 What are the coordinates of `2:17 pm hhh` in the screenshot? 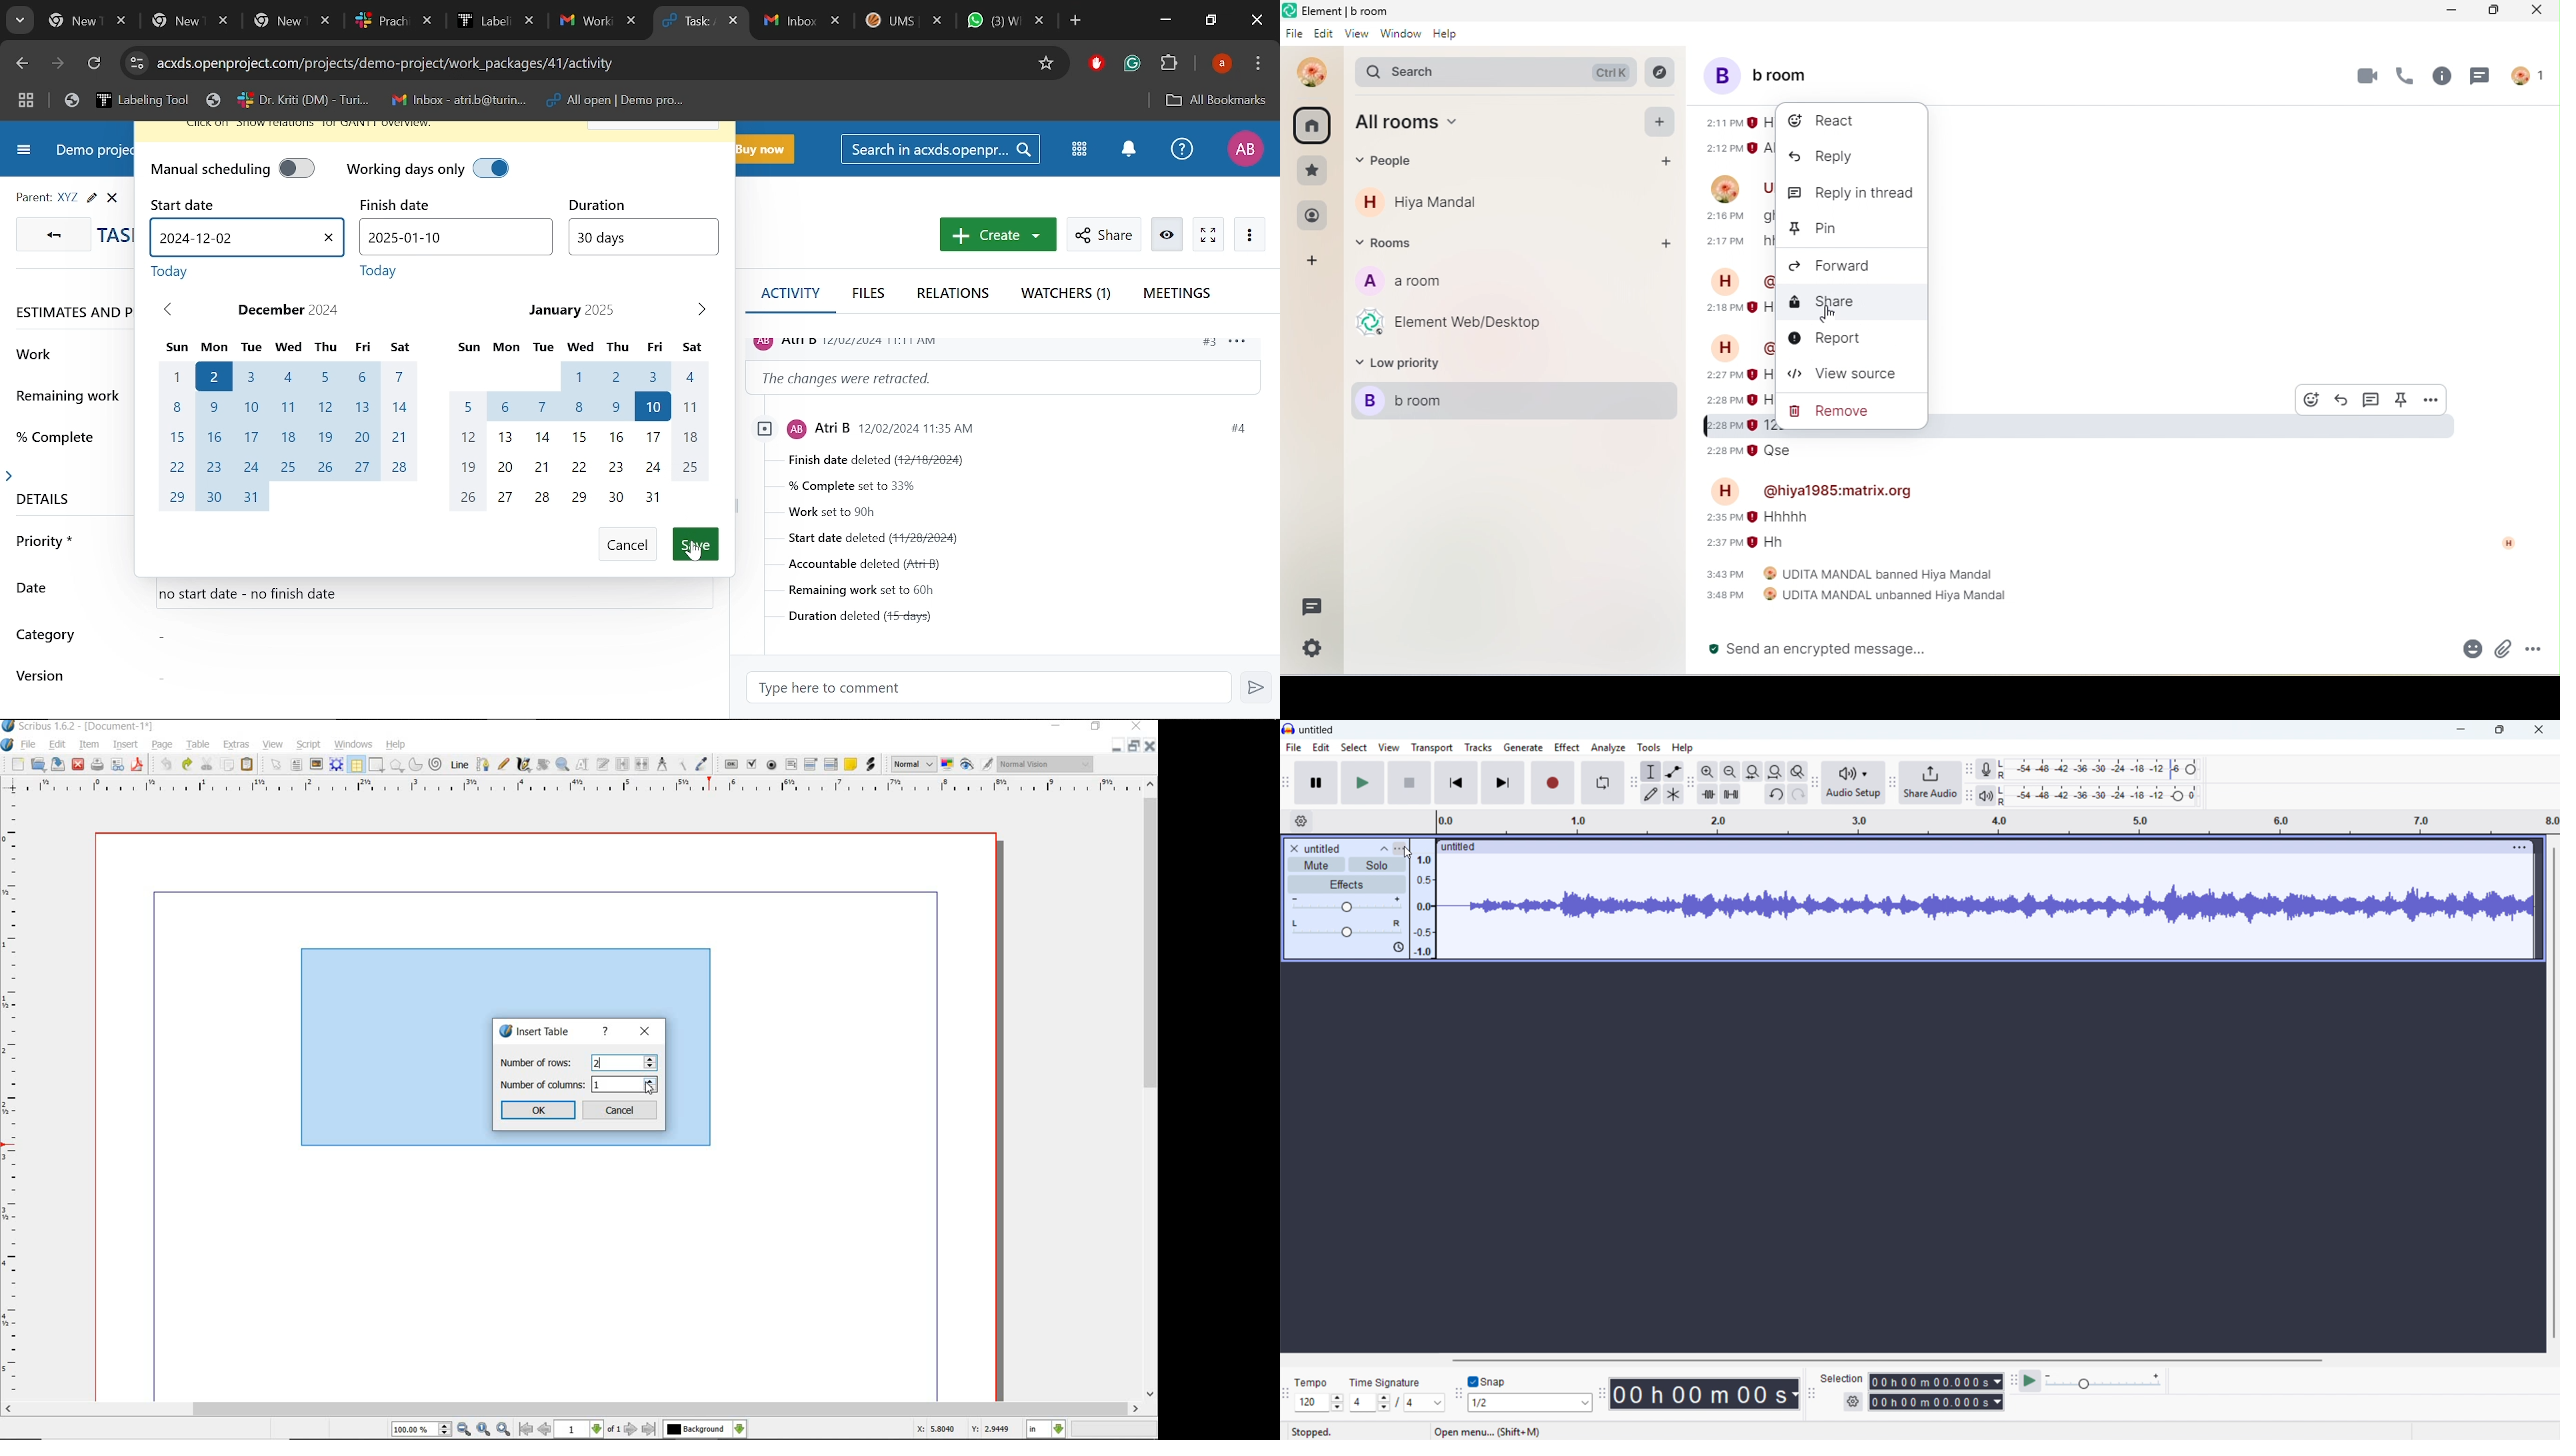 It's located at (1736, 241).